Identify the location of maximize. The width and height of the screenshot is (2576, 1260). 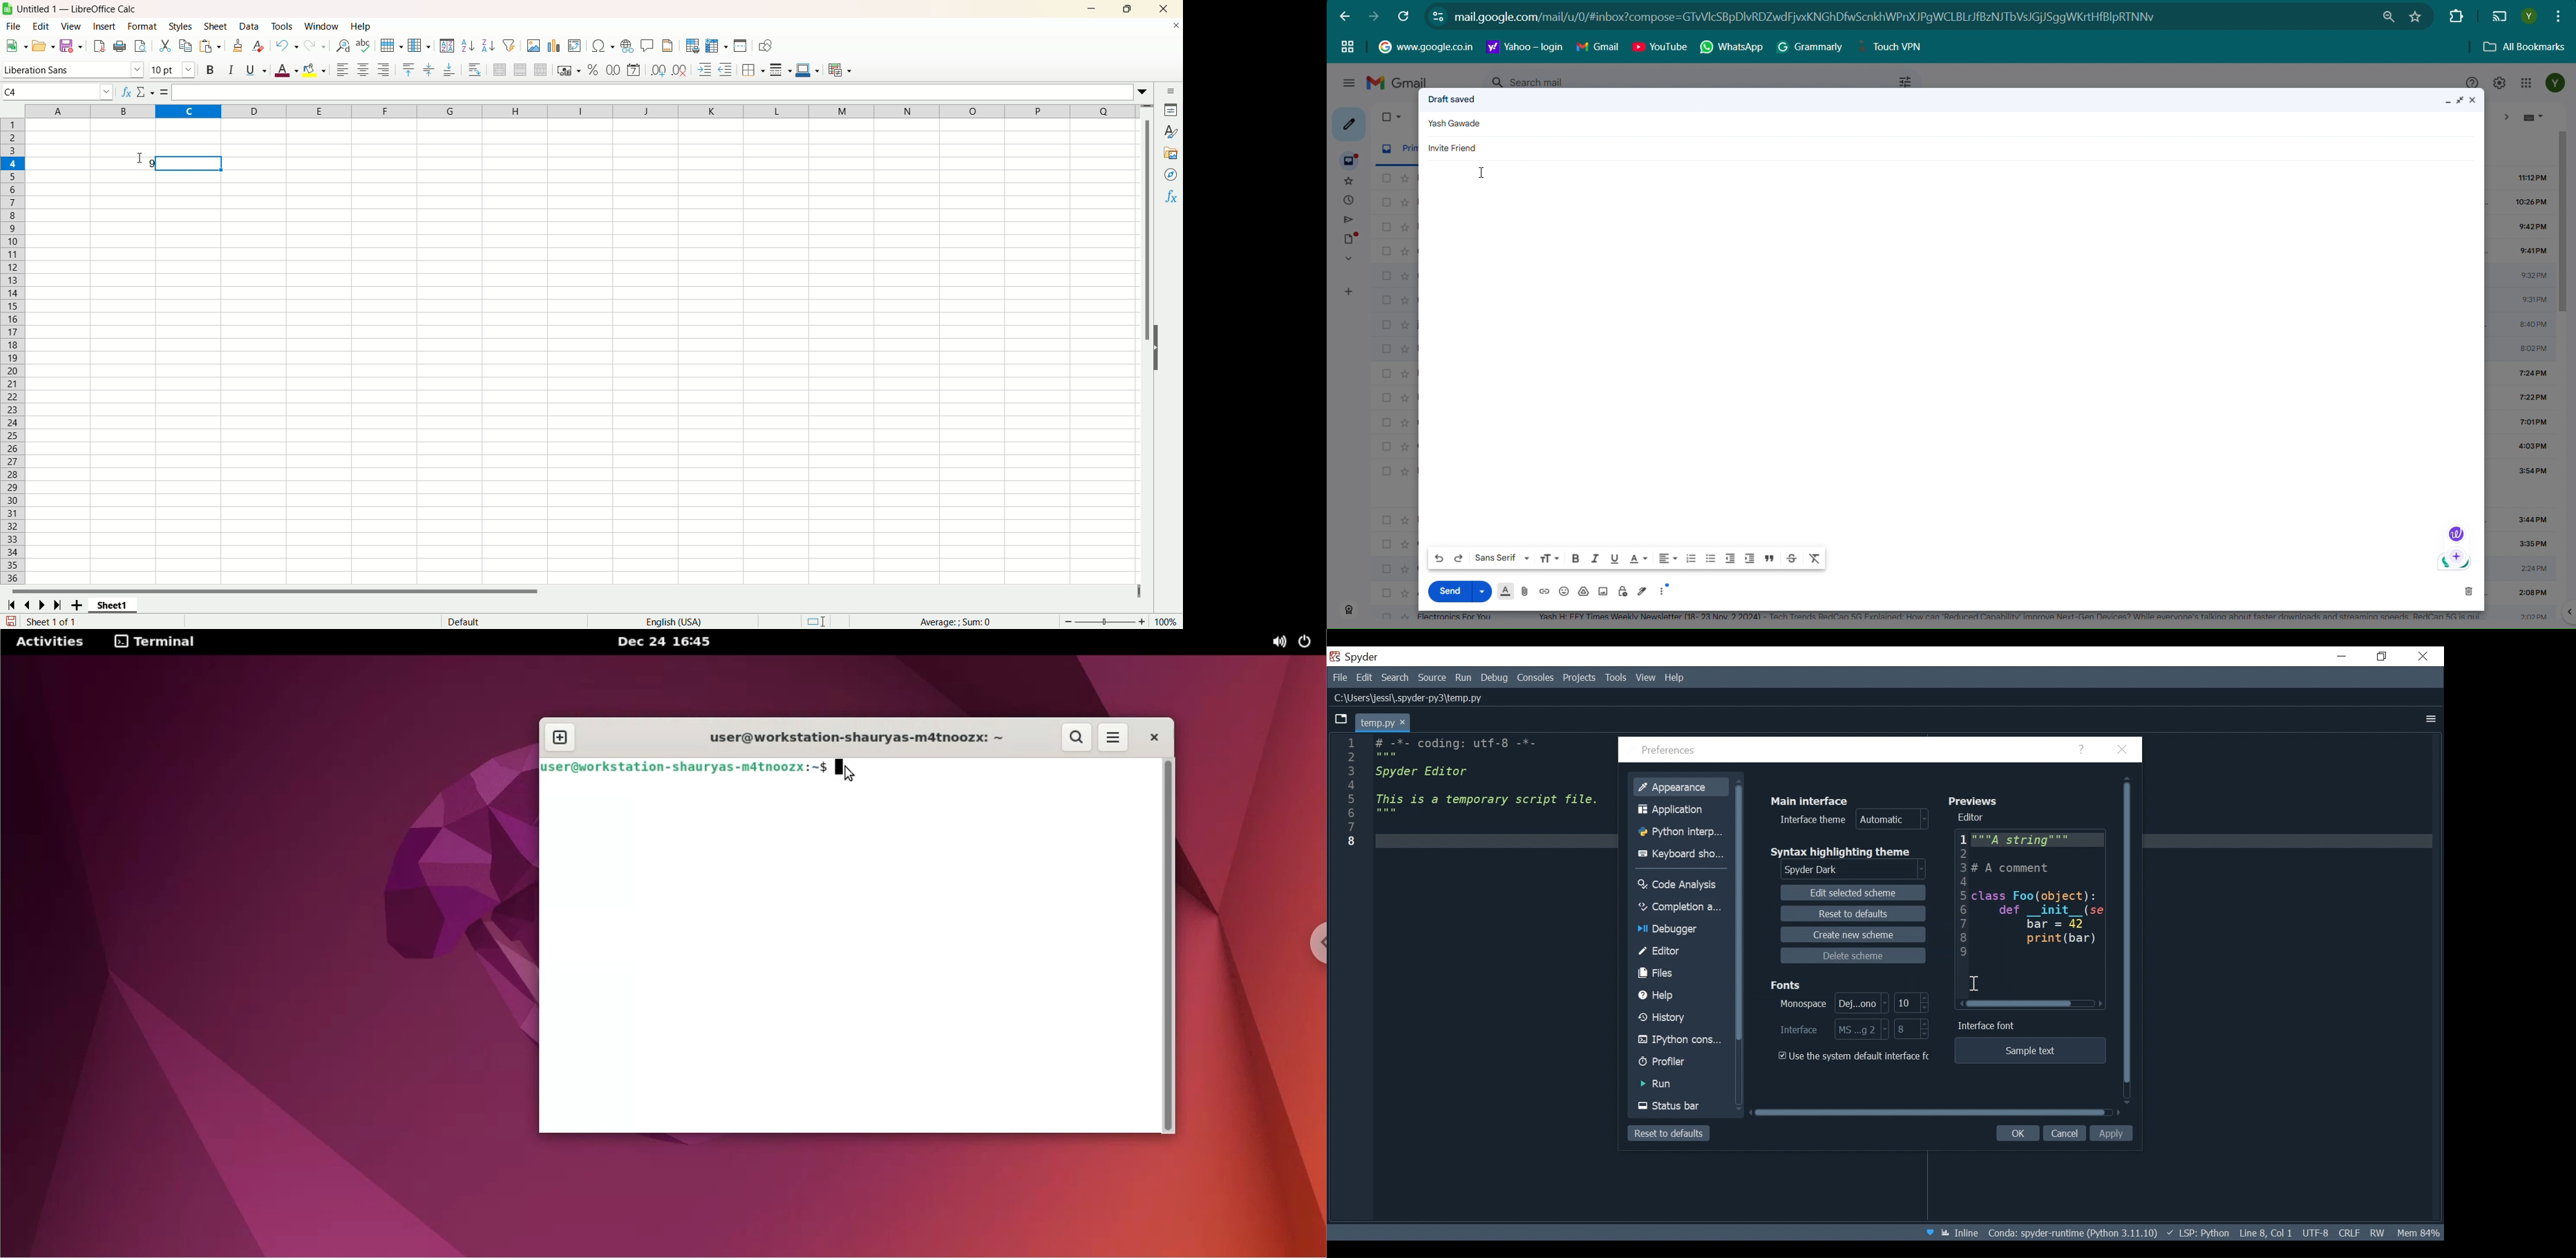
(1129, 9).